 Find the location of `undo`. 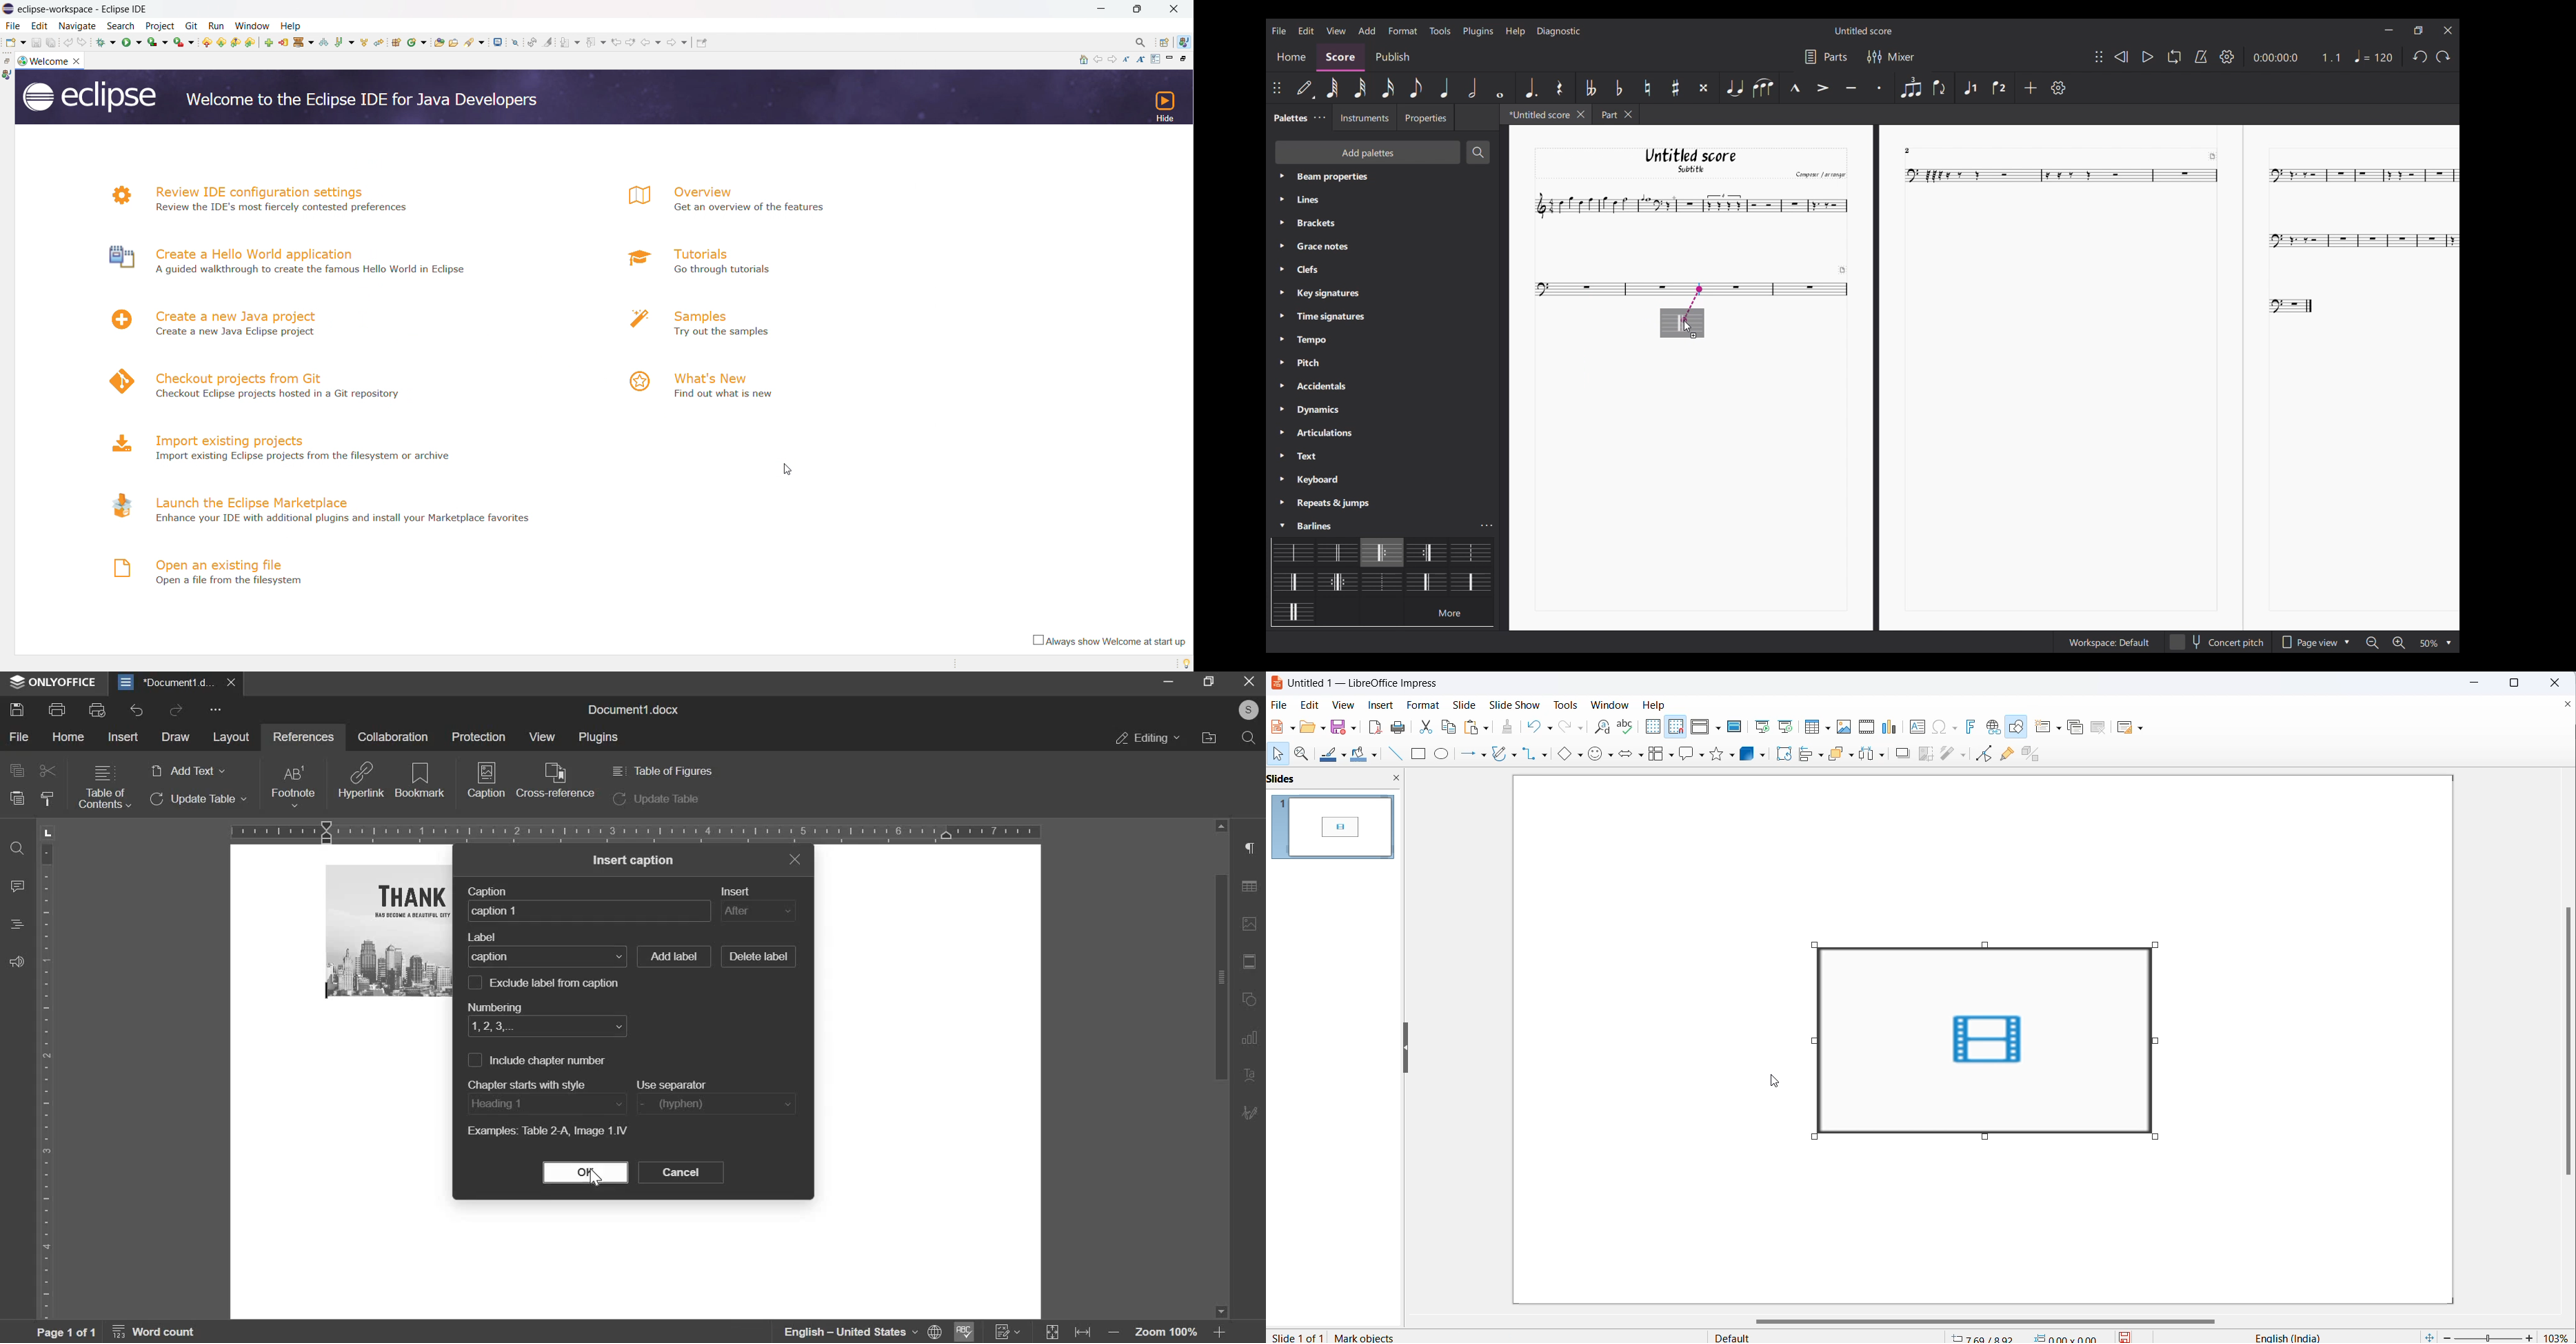

undo is located at coordinates (136, 711).